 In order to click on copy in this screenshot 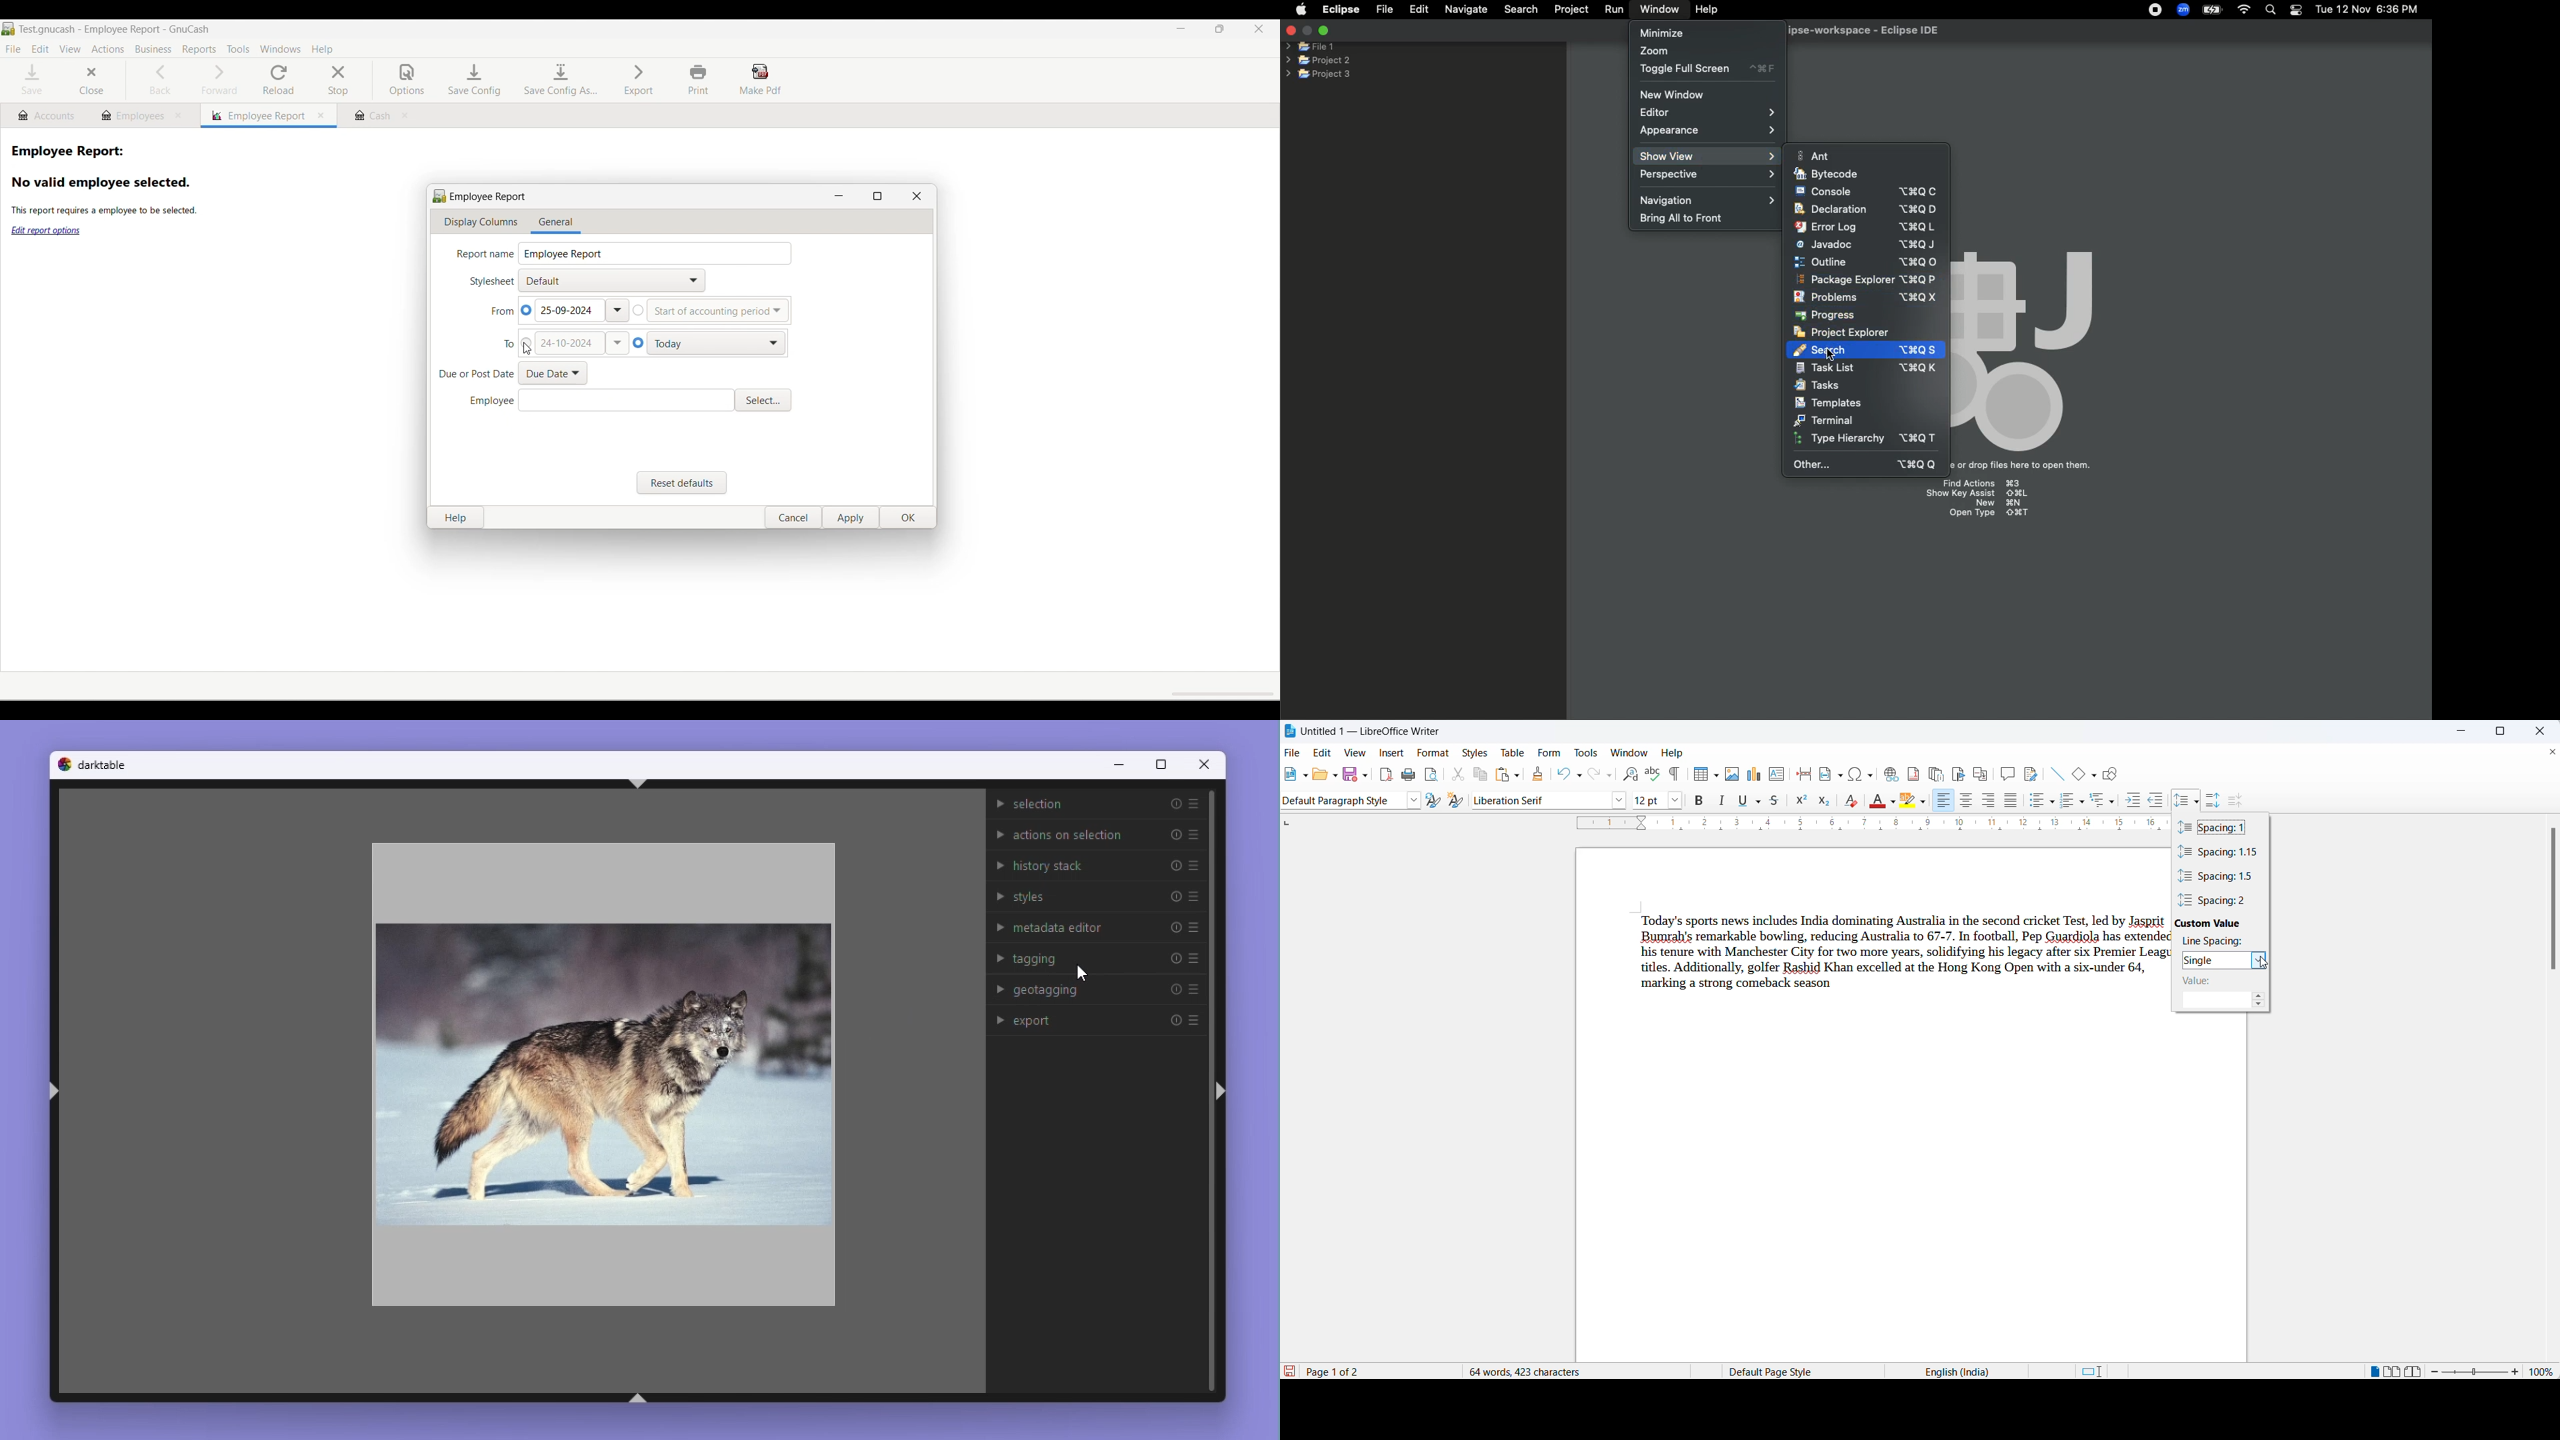, I will do `click(1481, 775)`.